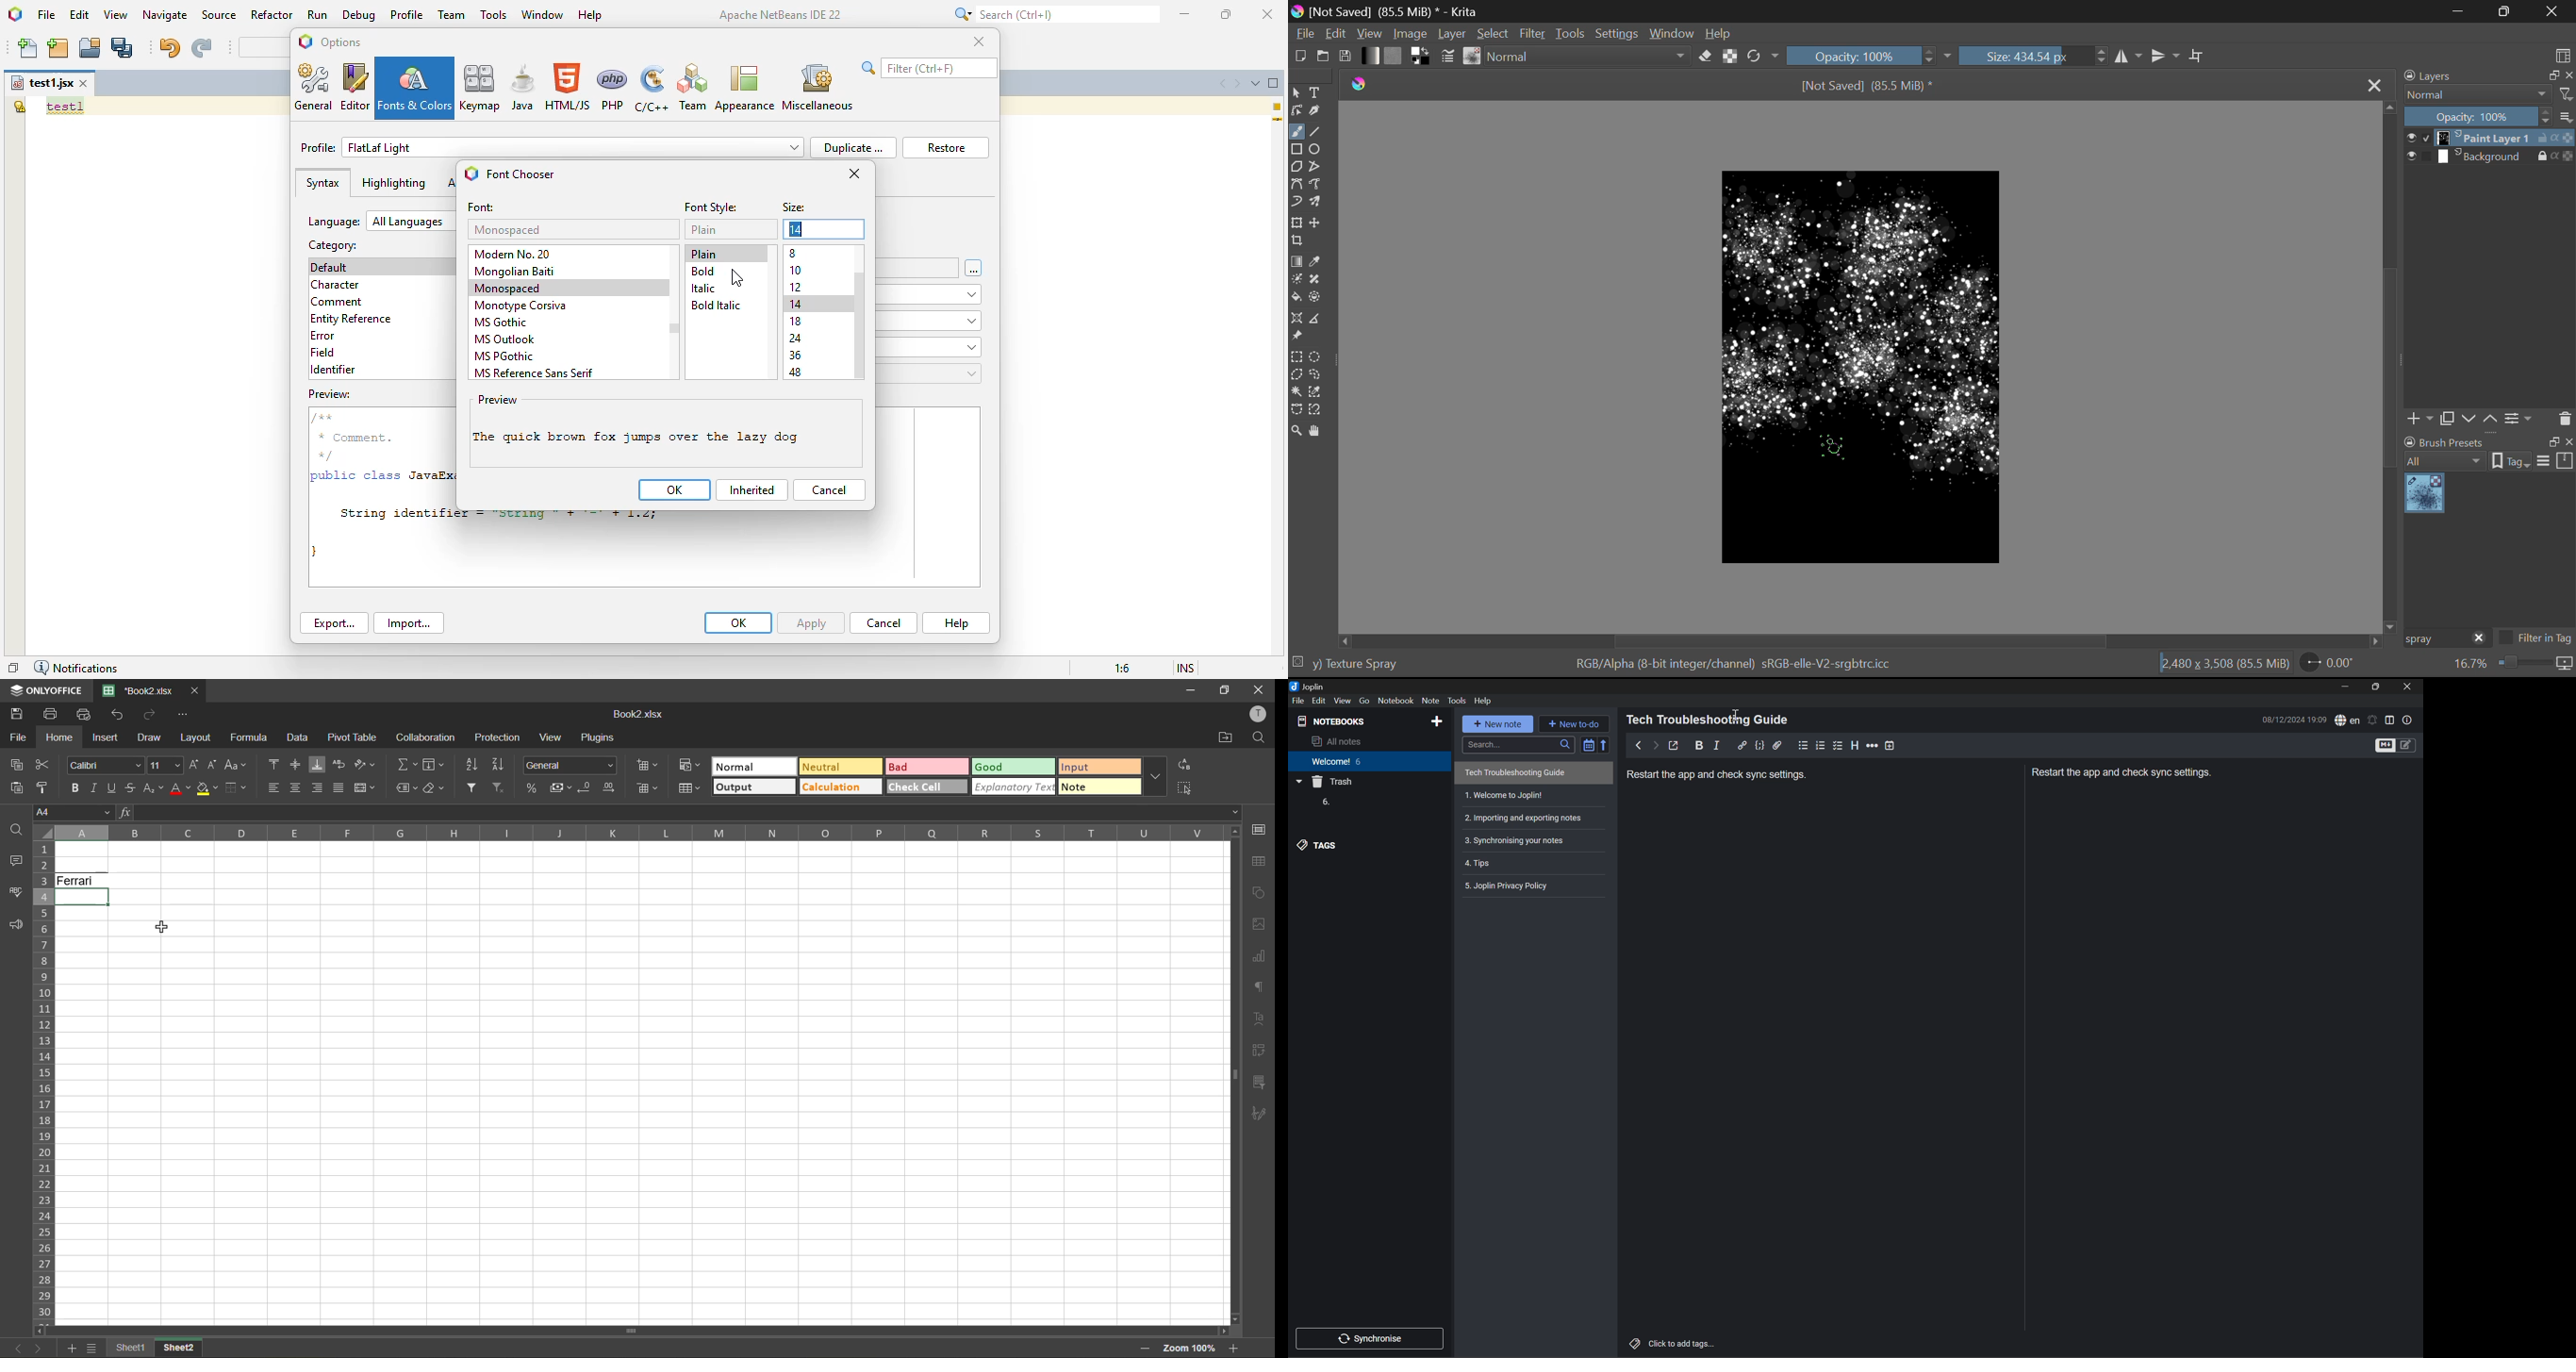 This screenshot has width=2576, height=1372. What do you see at coordinates (2394, 745) in the screenshot?
I see `Toggle editors` at bounding box center [2394, 745].